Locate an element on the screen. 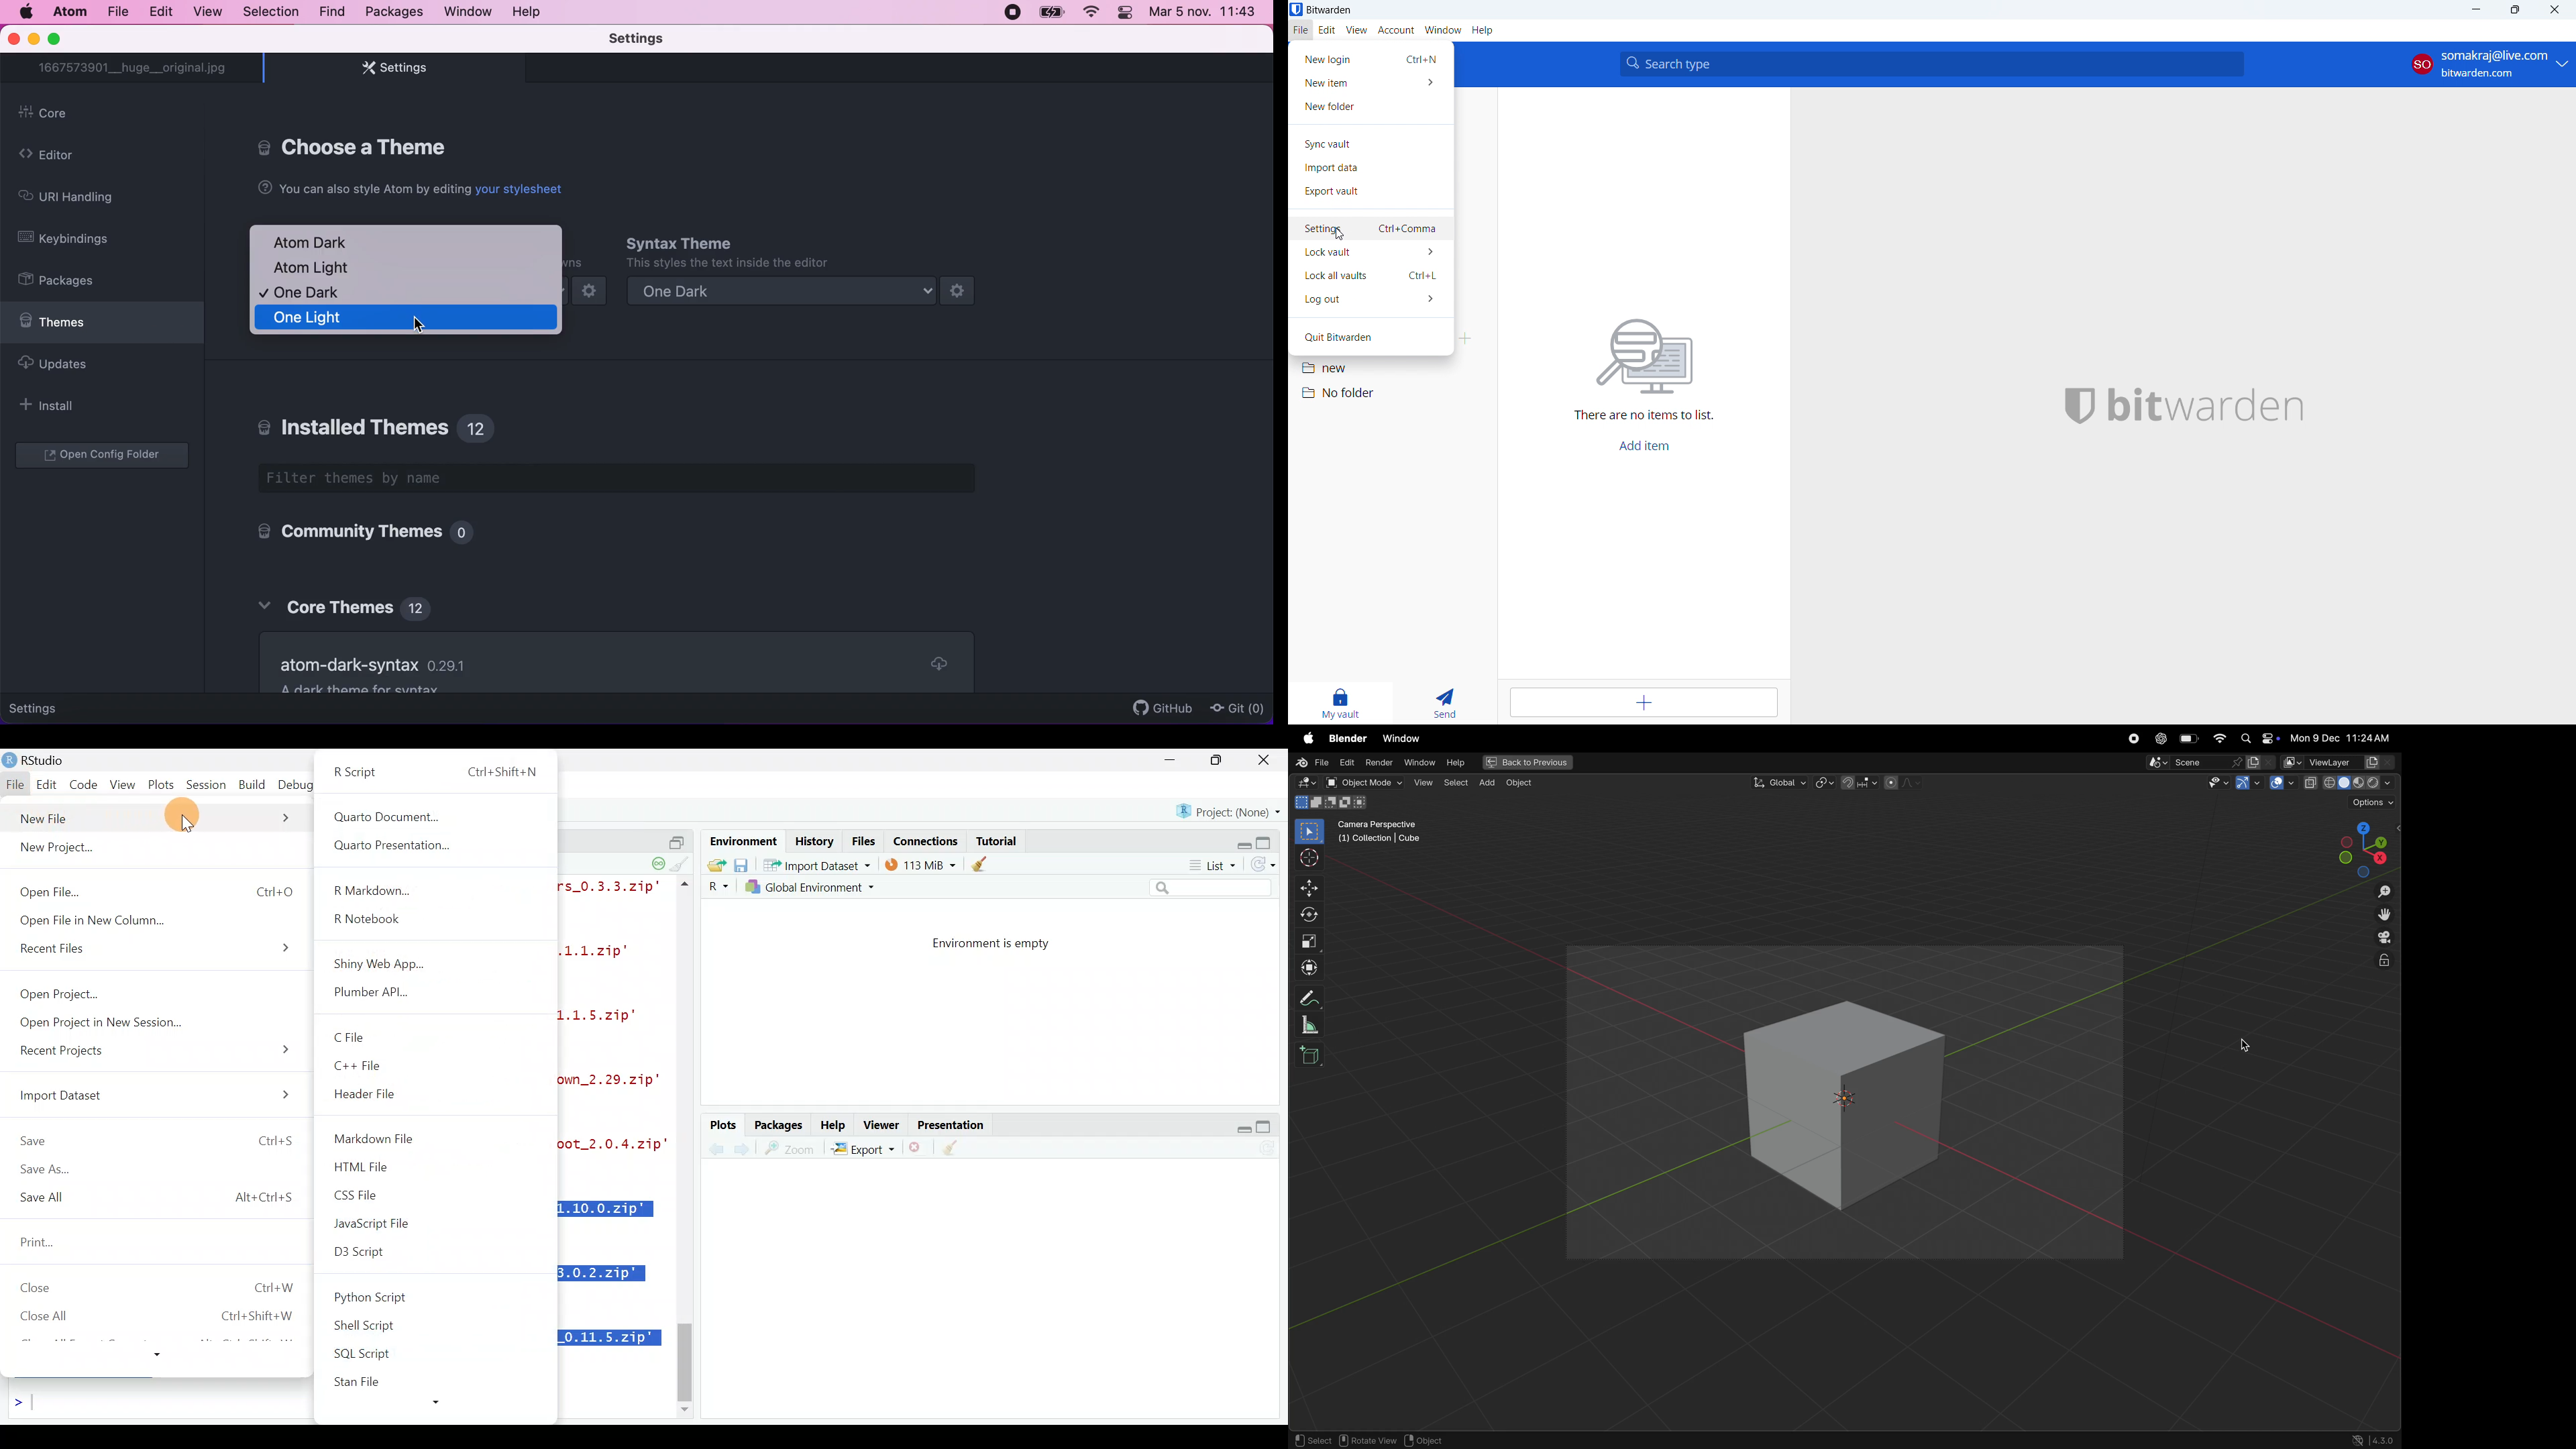  View is located at coordinates (124, 784).